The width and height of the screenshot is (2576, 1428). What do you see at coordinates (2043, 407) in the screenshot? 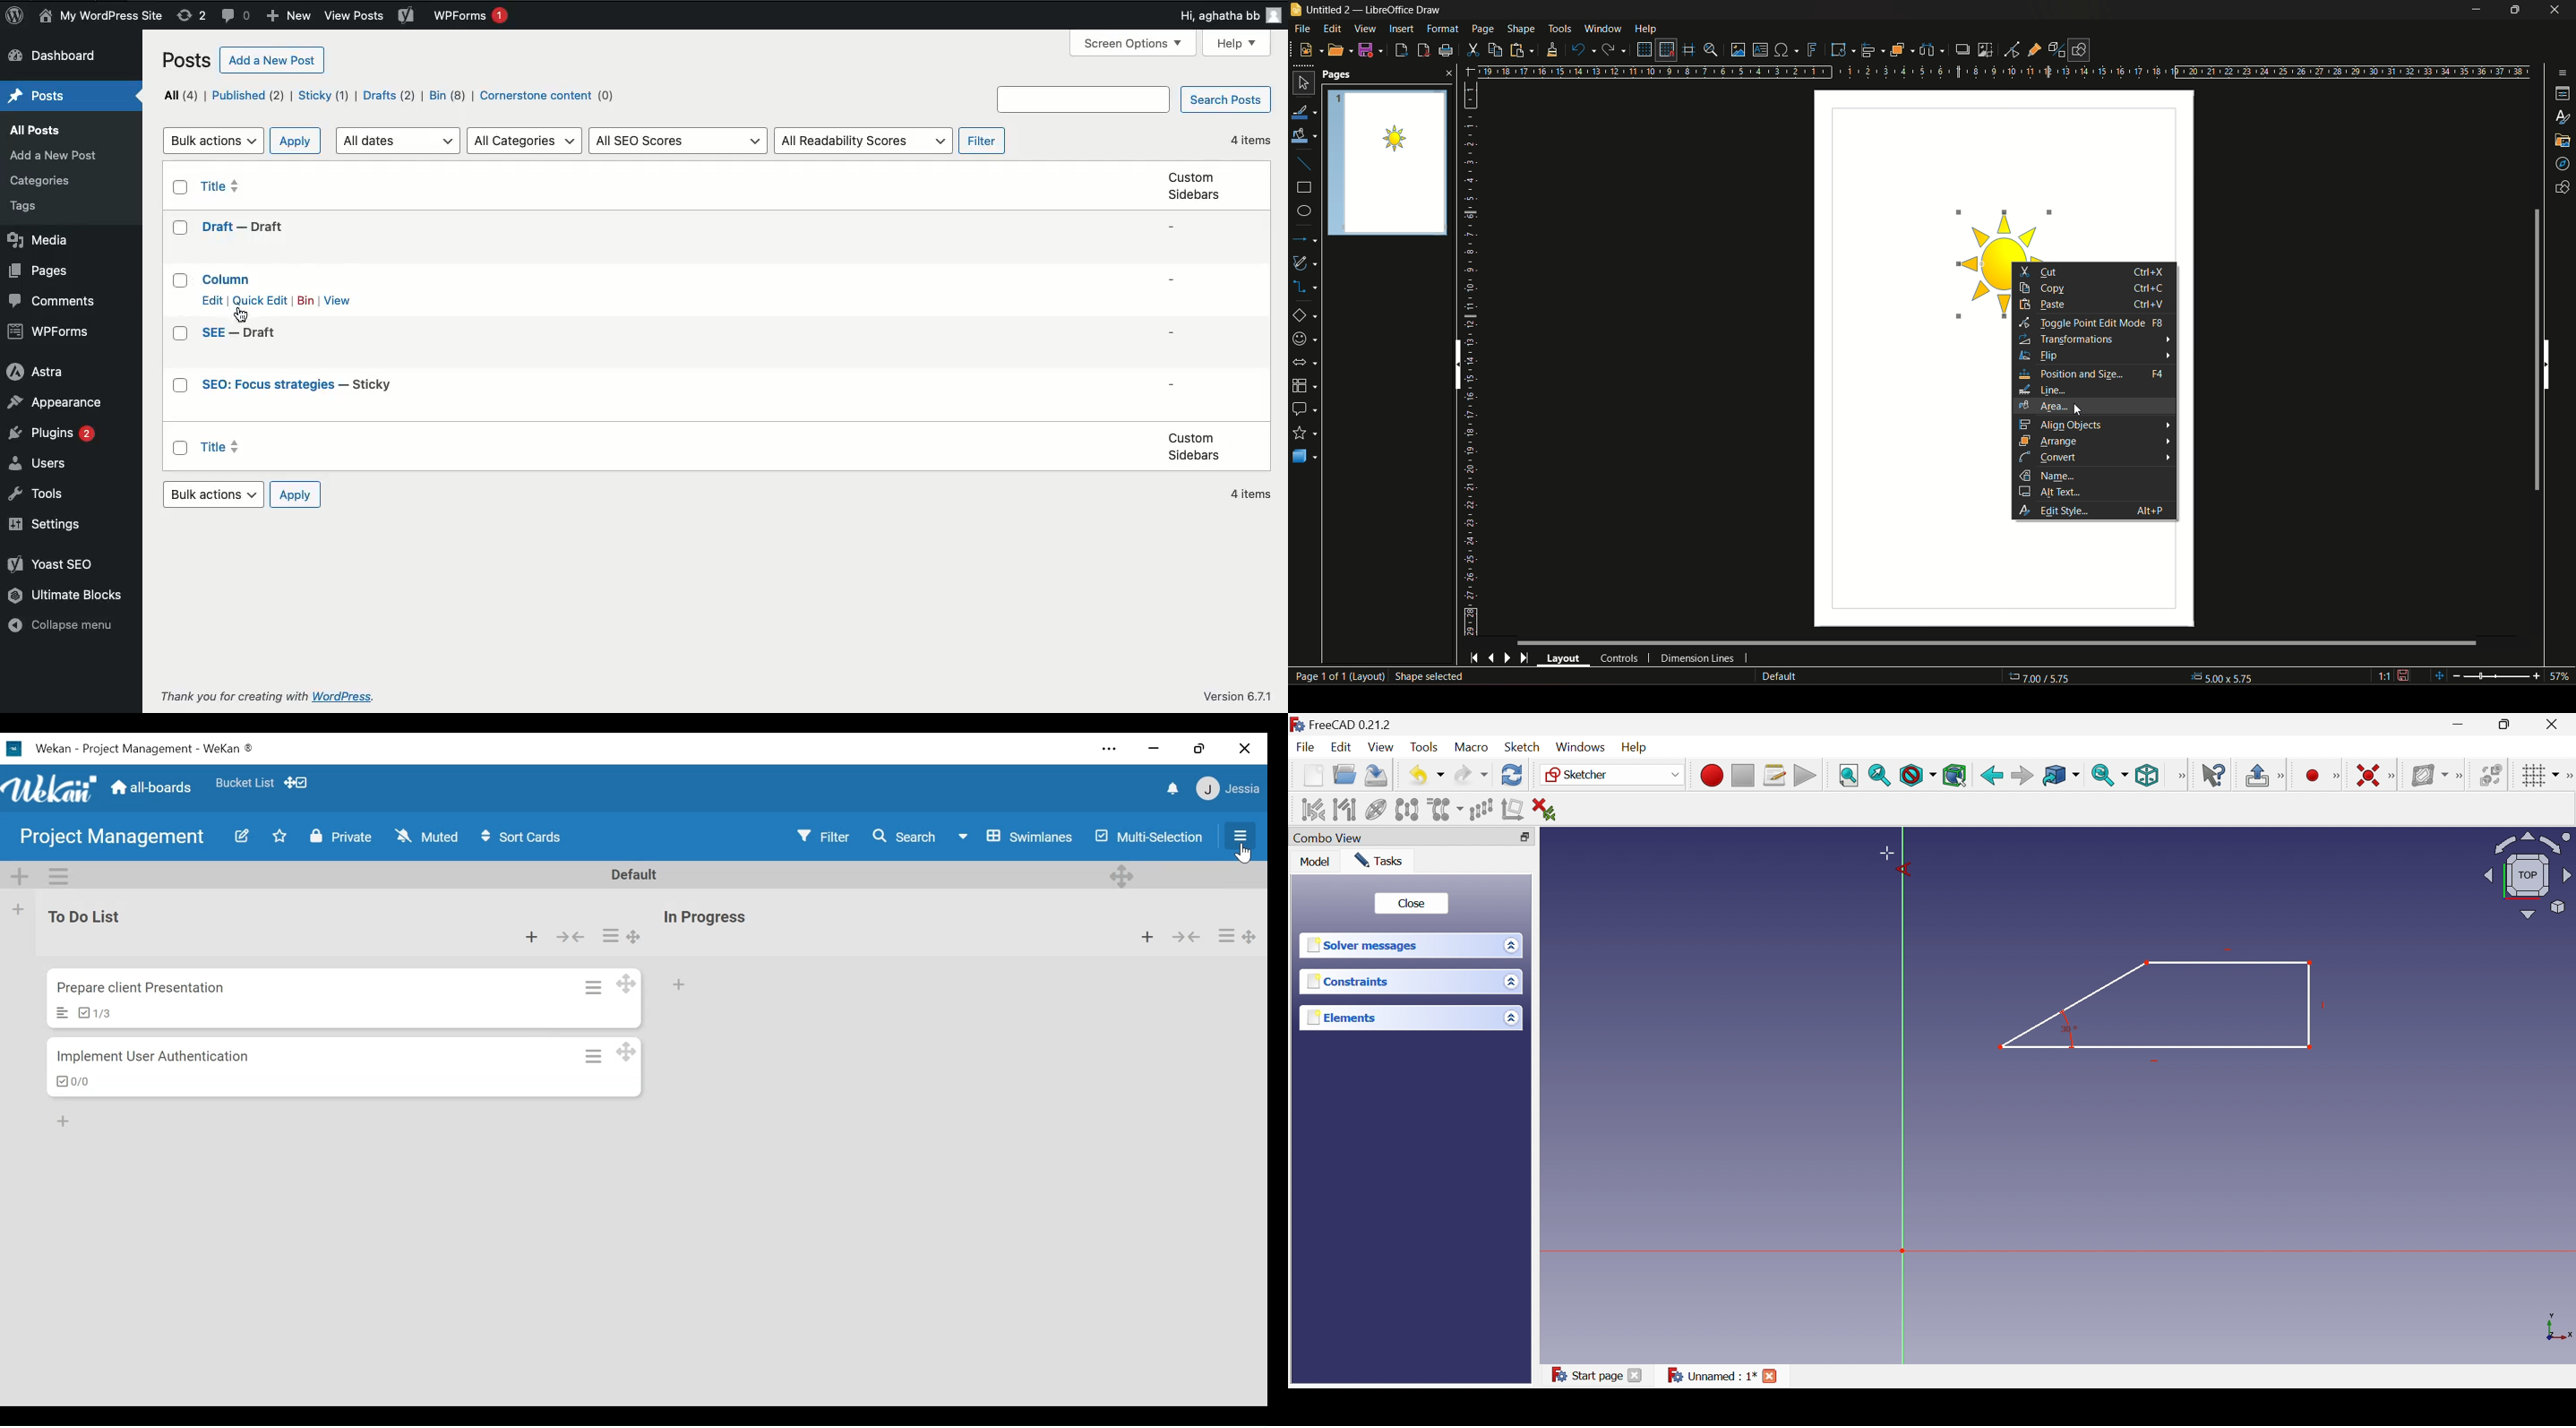
I see `area` at bounding box center [2043, 407].